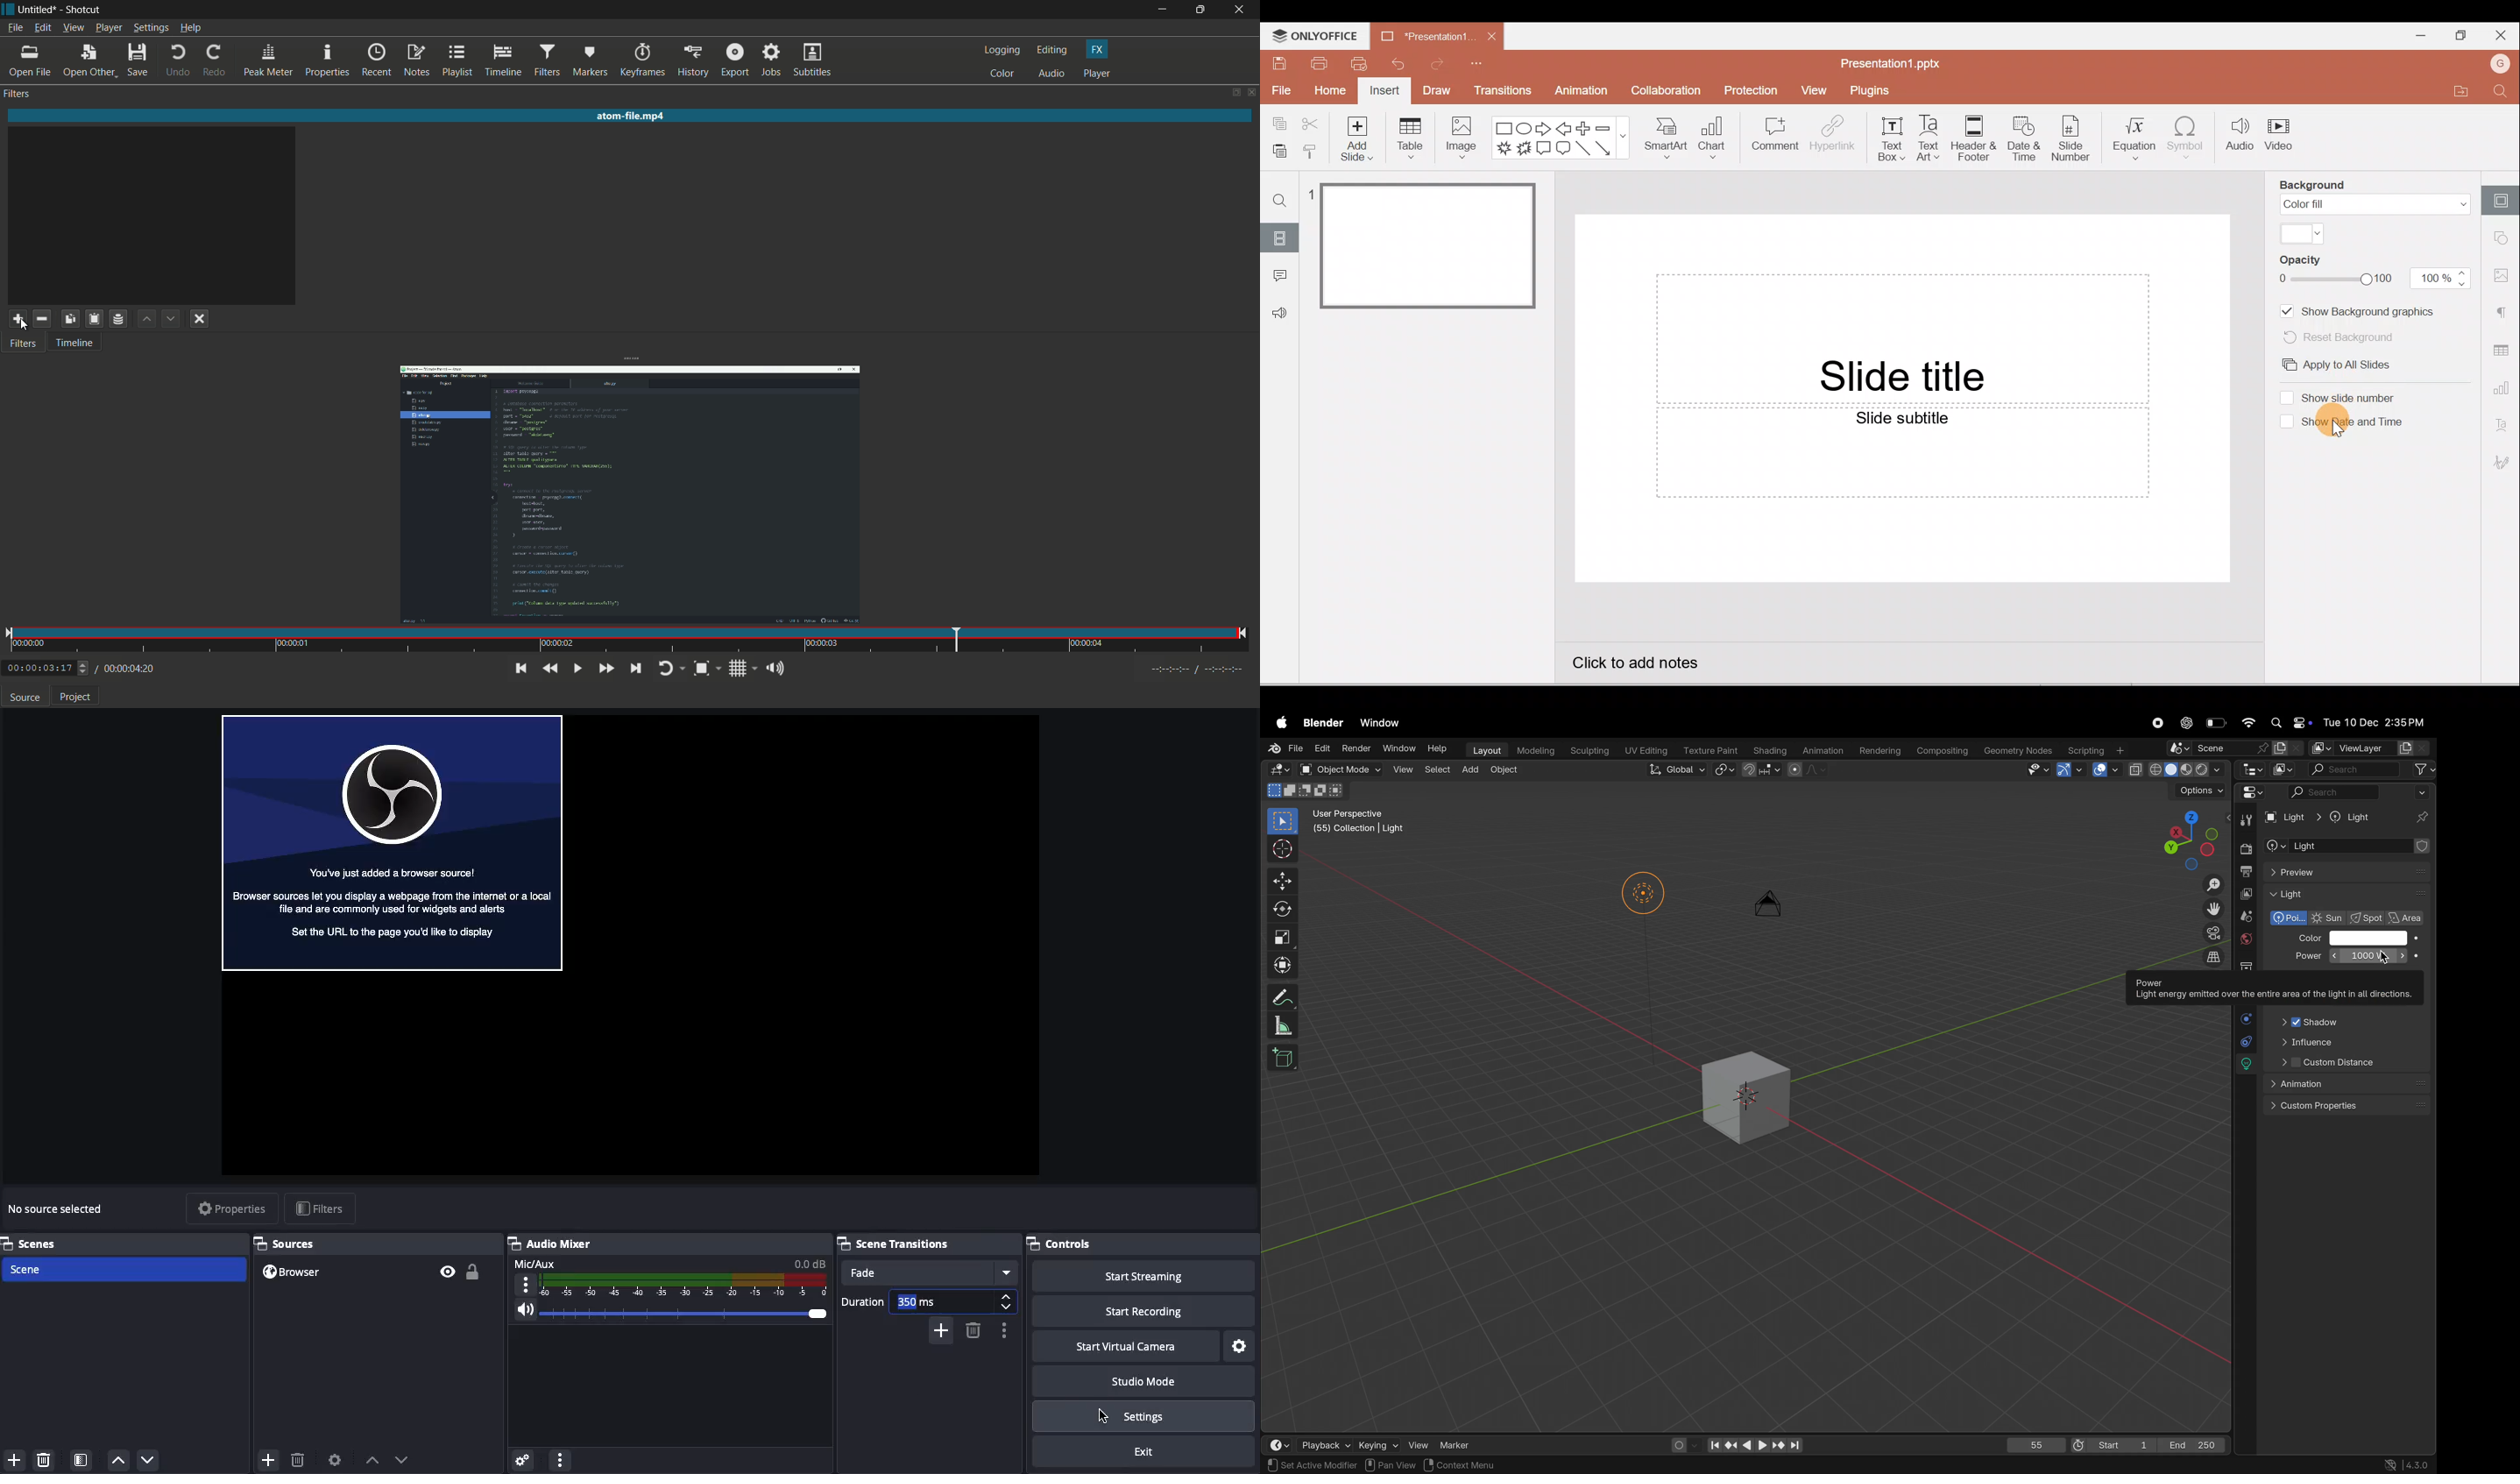 Image resolution: width=2520 pixels, height=1484 pixels. I want to click on color, so click(1002, 75).